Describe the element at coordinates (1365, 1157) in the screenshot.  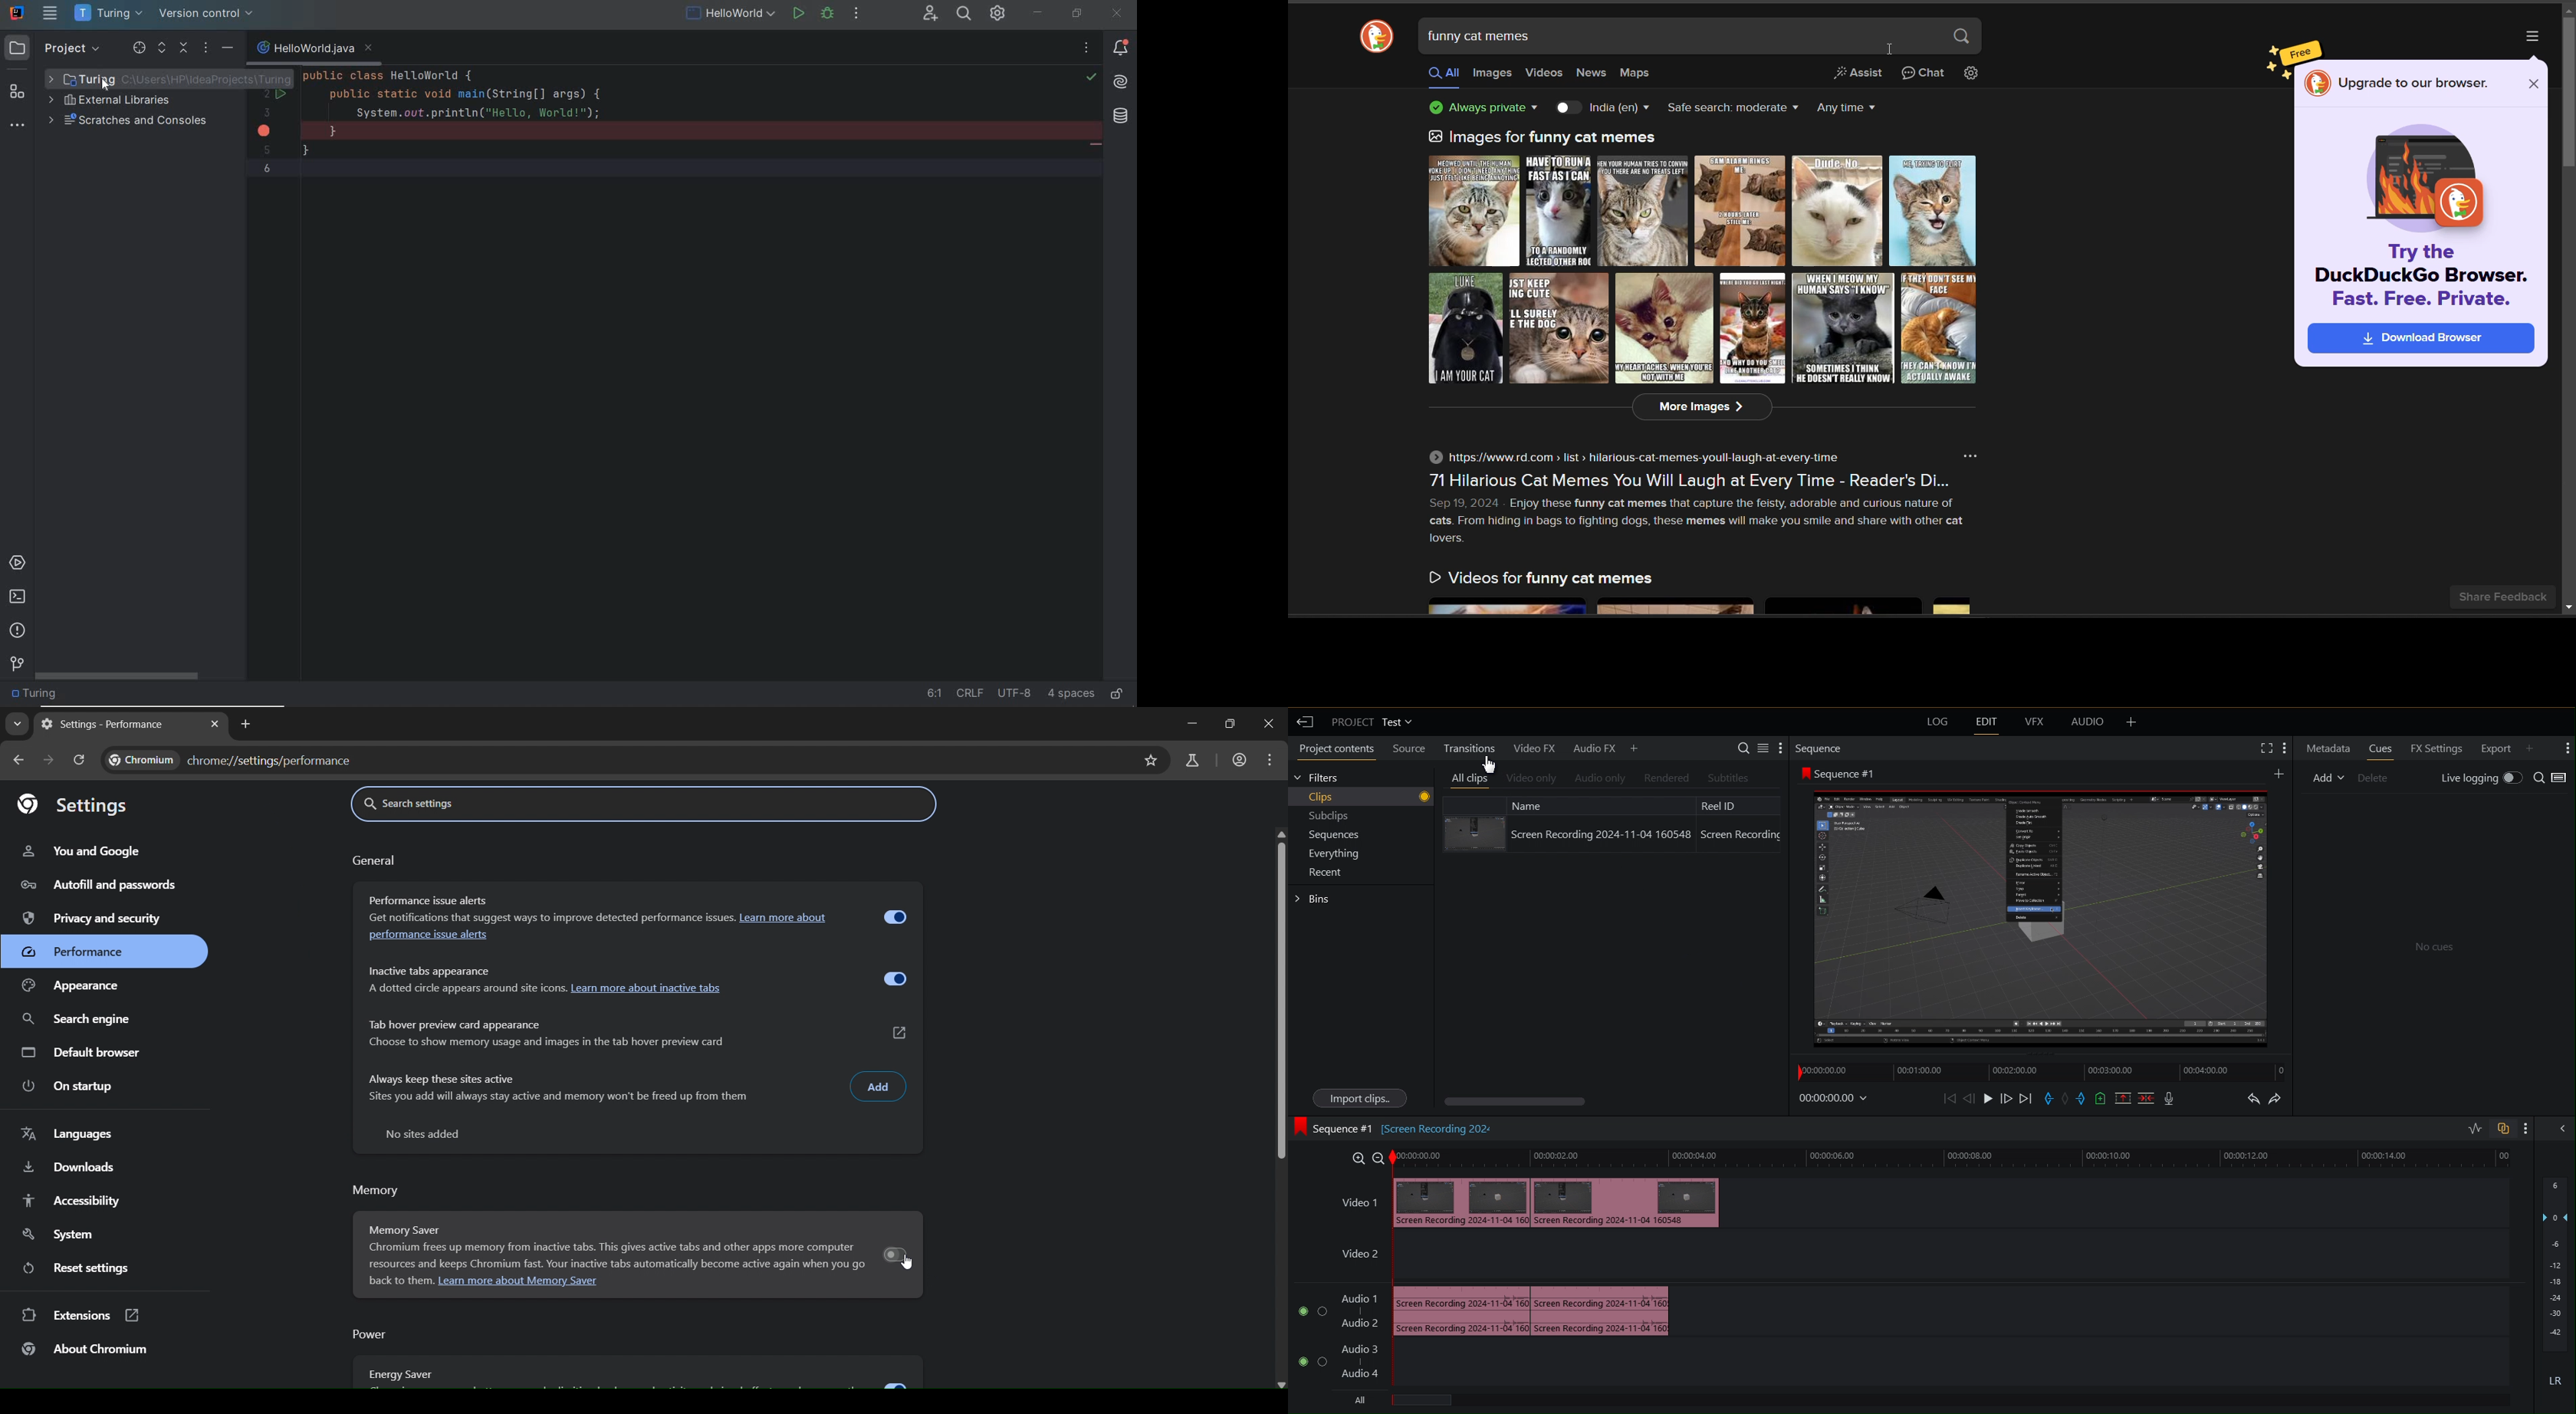
I see `Zoom` at that location.